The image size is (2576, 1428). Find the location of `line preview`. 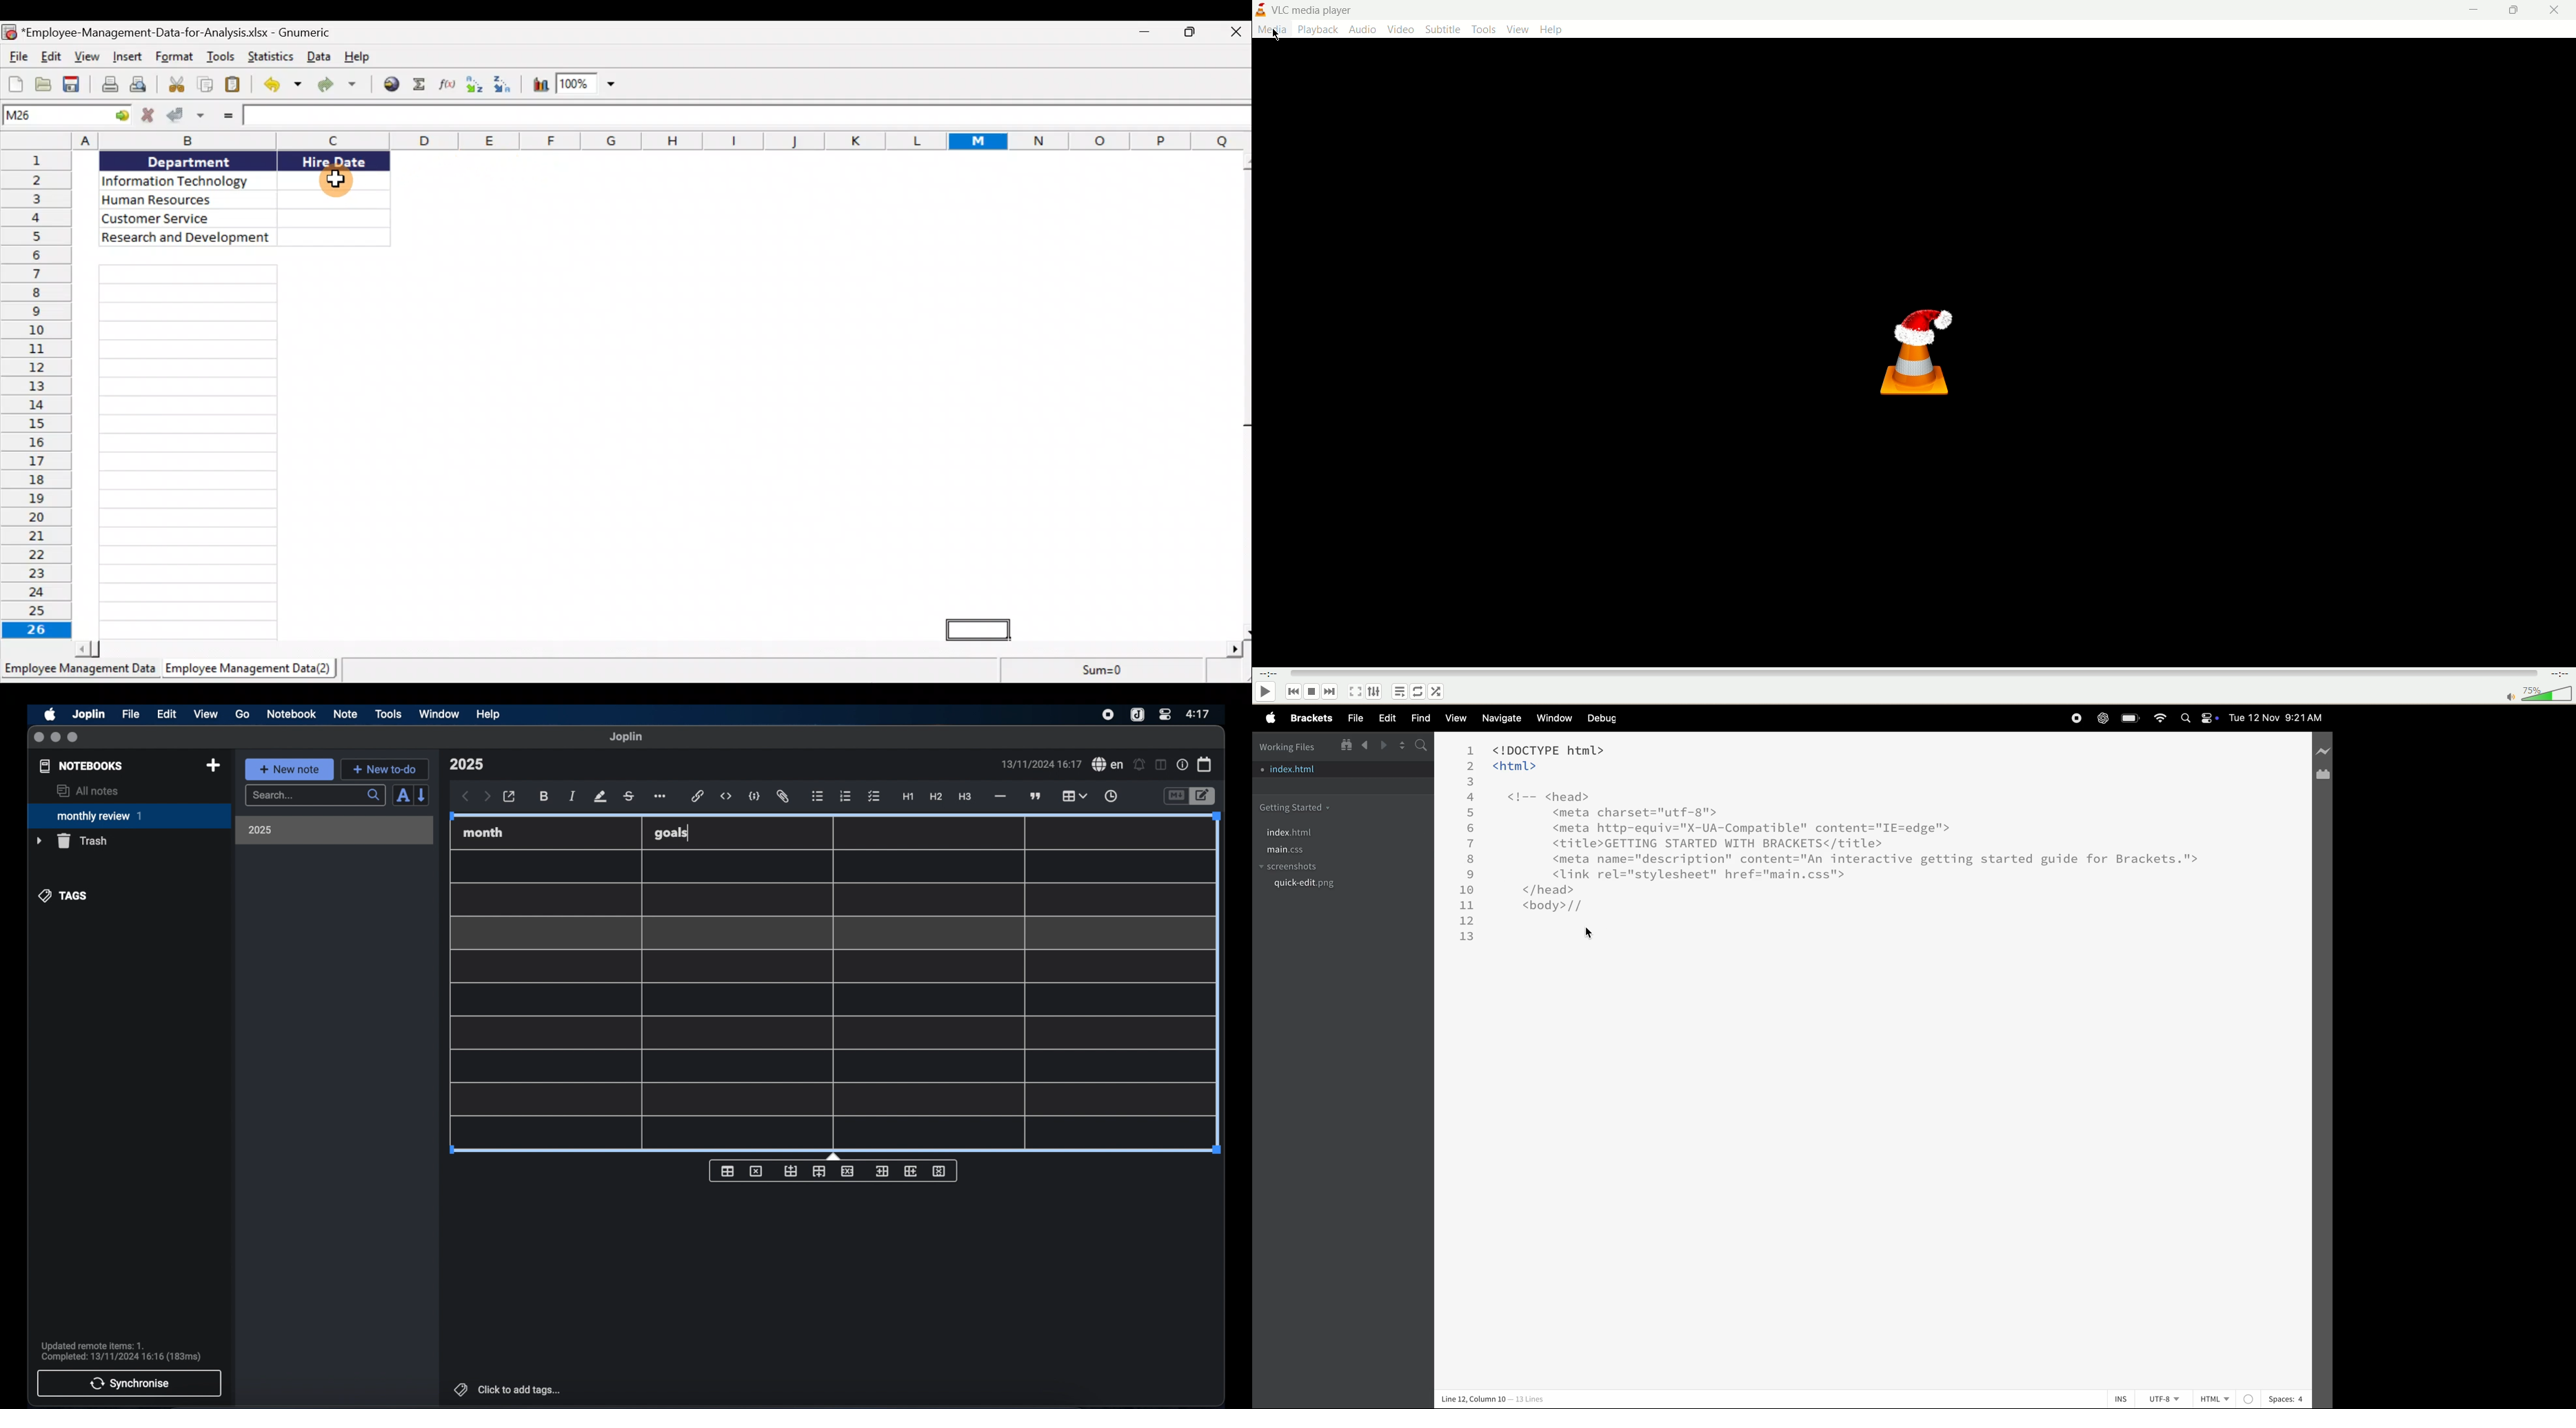

line preview is located at coordinates (2322, 752).